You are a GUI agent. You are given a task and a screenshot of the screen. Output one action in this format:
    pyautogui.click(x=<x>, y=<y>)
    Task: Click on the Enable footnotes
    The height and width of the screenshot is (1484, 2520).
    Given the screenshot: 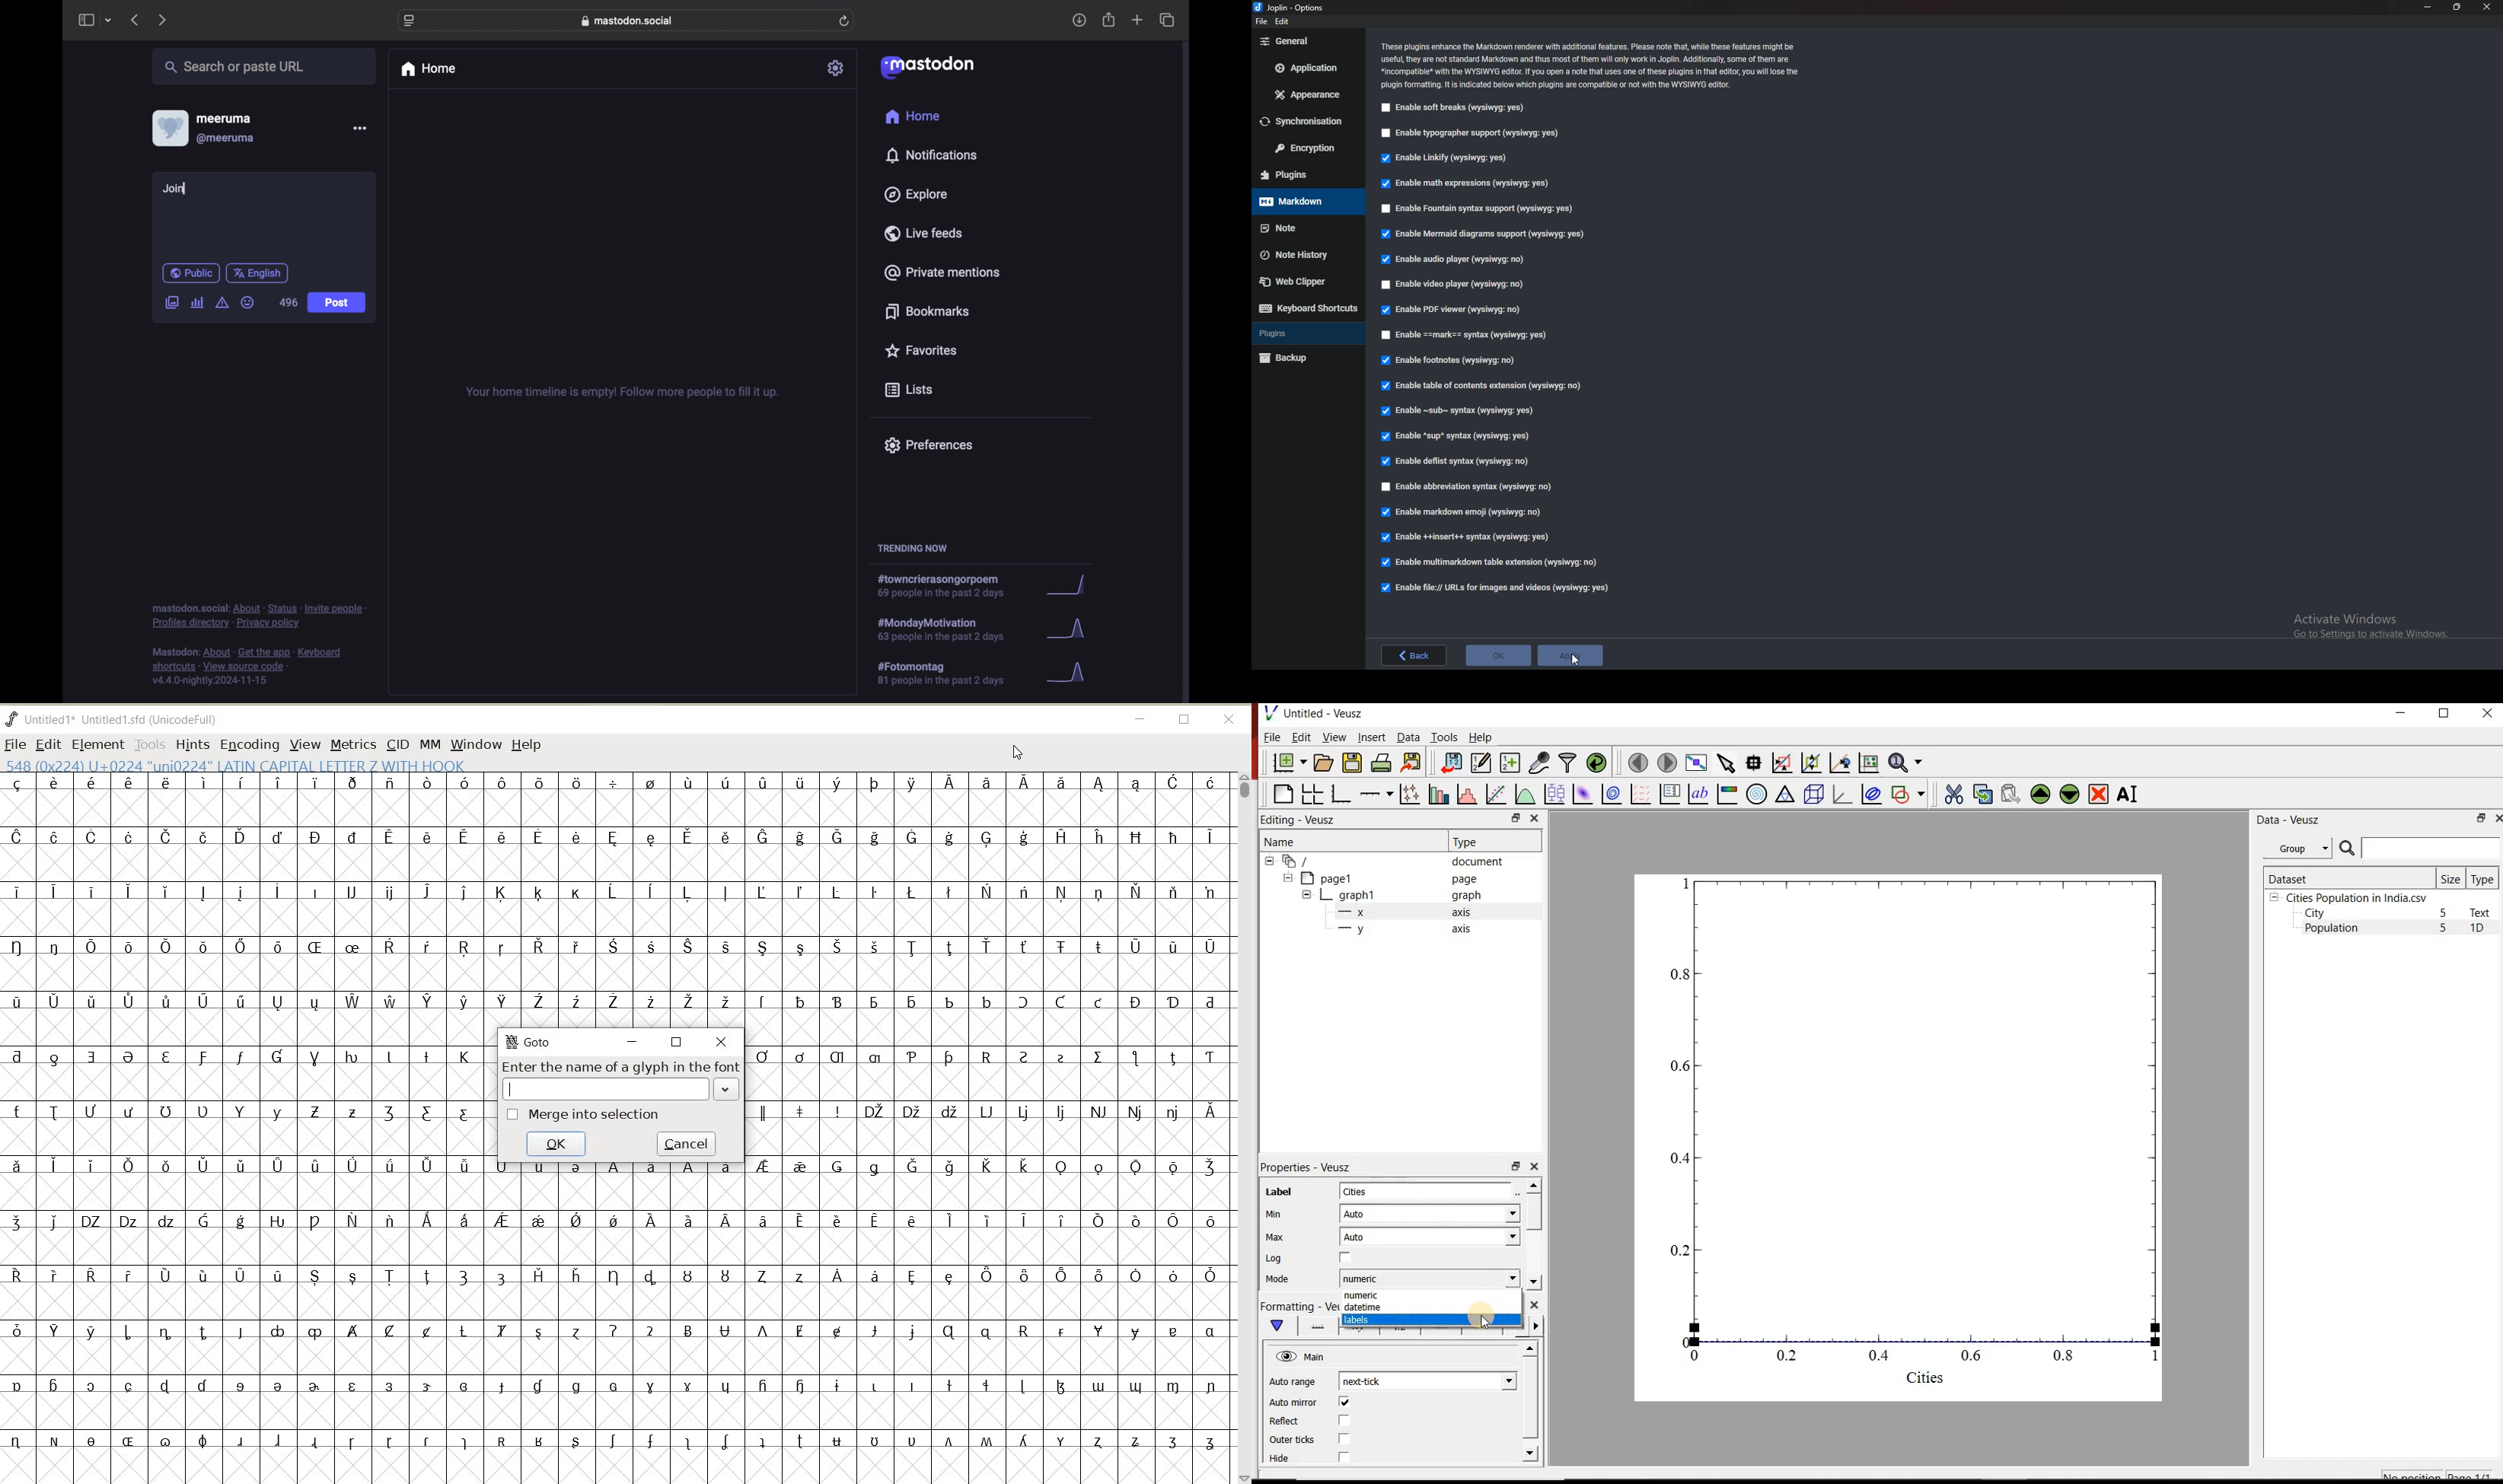 What is the action you would take?
    pyautogui.click(x=1453, y=361)
    